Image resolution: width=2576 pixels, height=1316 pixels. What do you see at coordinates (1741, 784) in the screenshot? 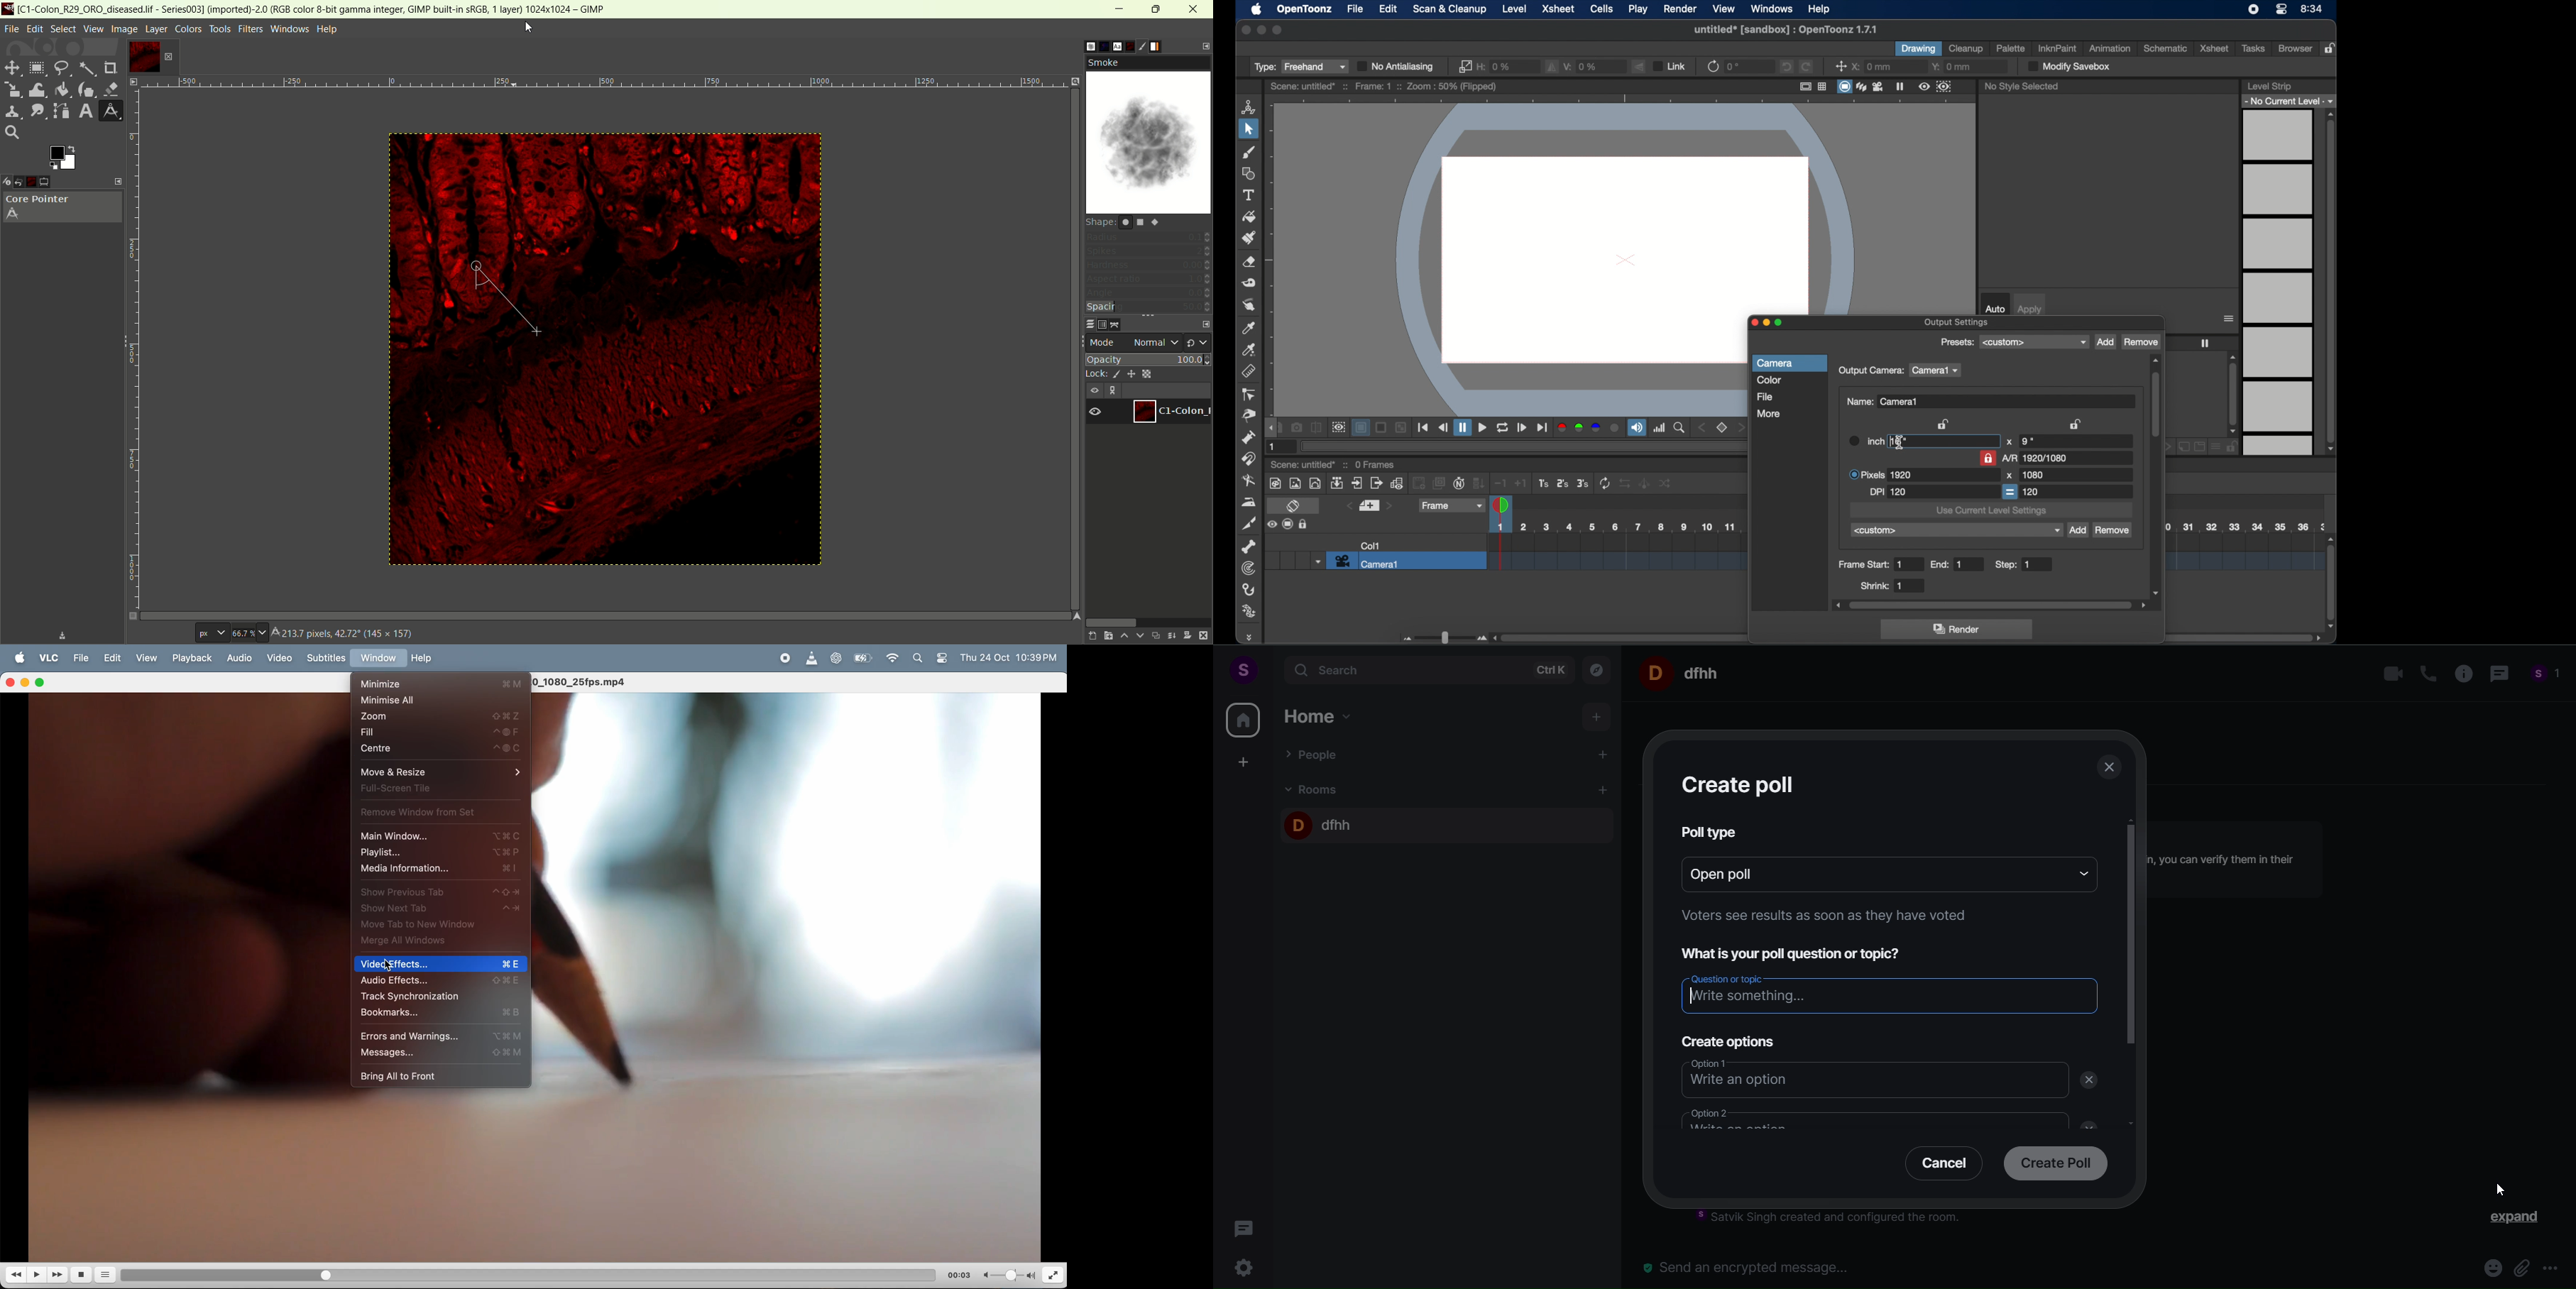
I see `create poll` at bounding box center [1741, 784].